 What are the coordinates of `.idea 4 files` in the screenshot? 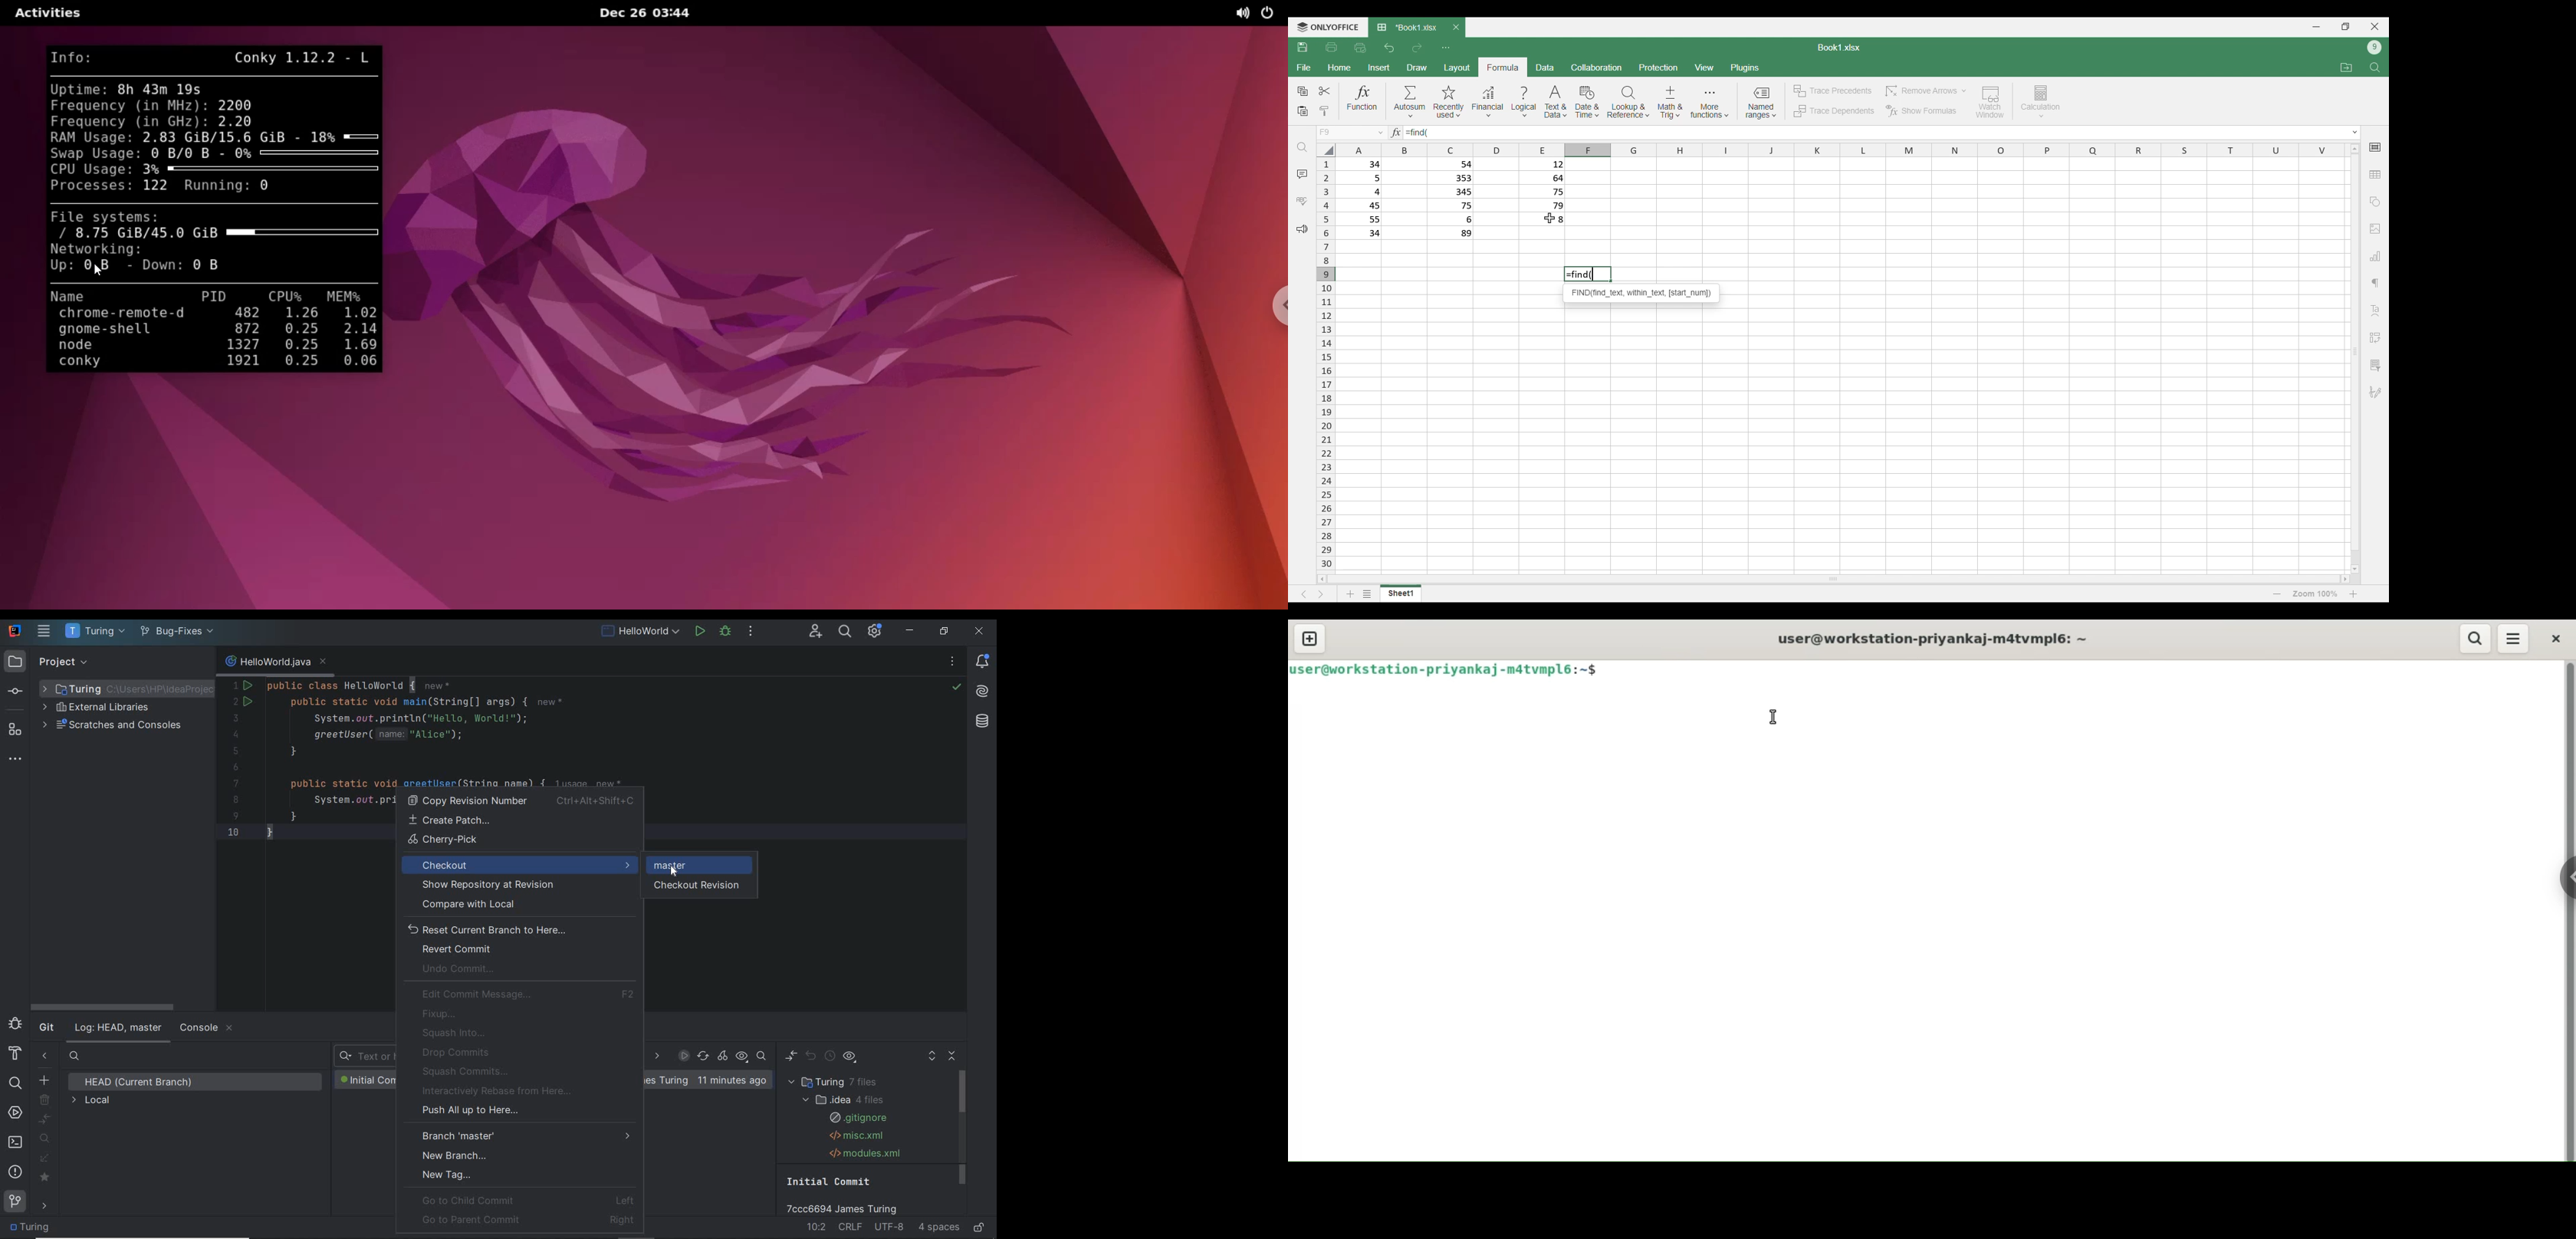 It's located at (841, 1100).